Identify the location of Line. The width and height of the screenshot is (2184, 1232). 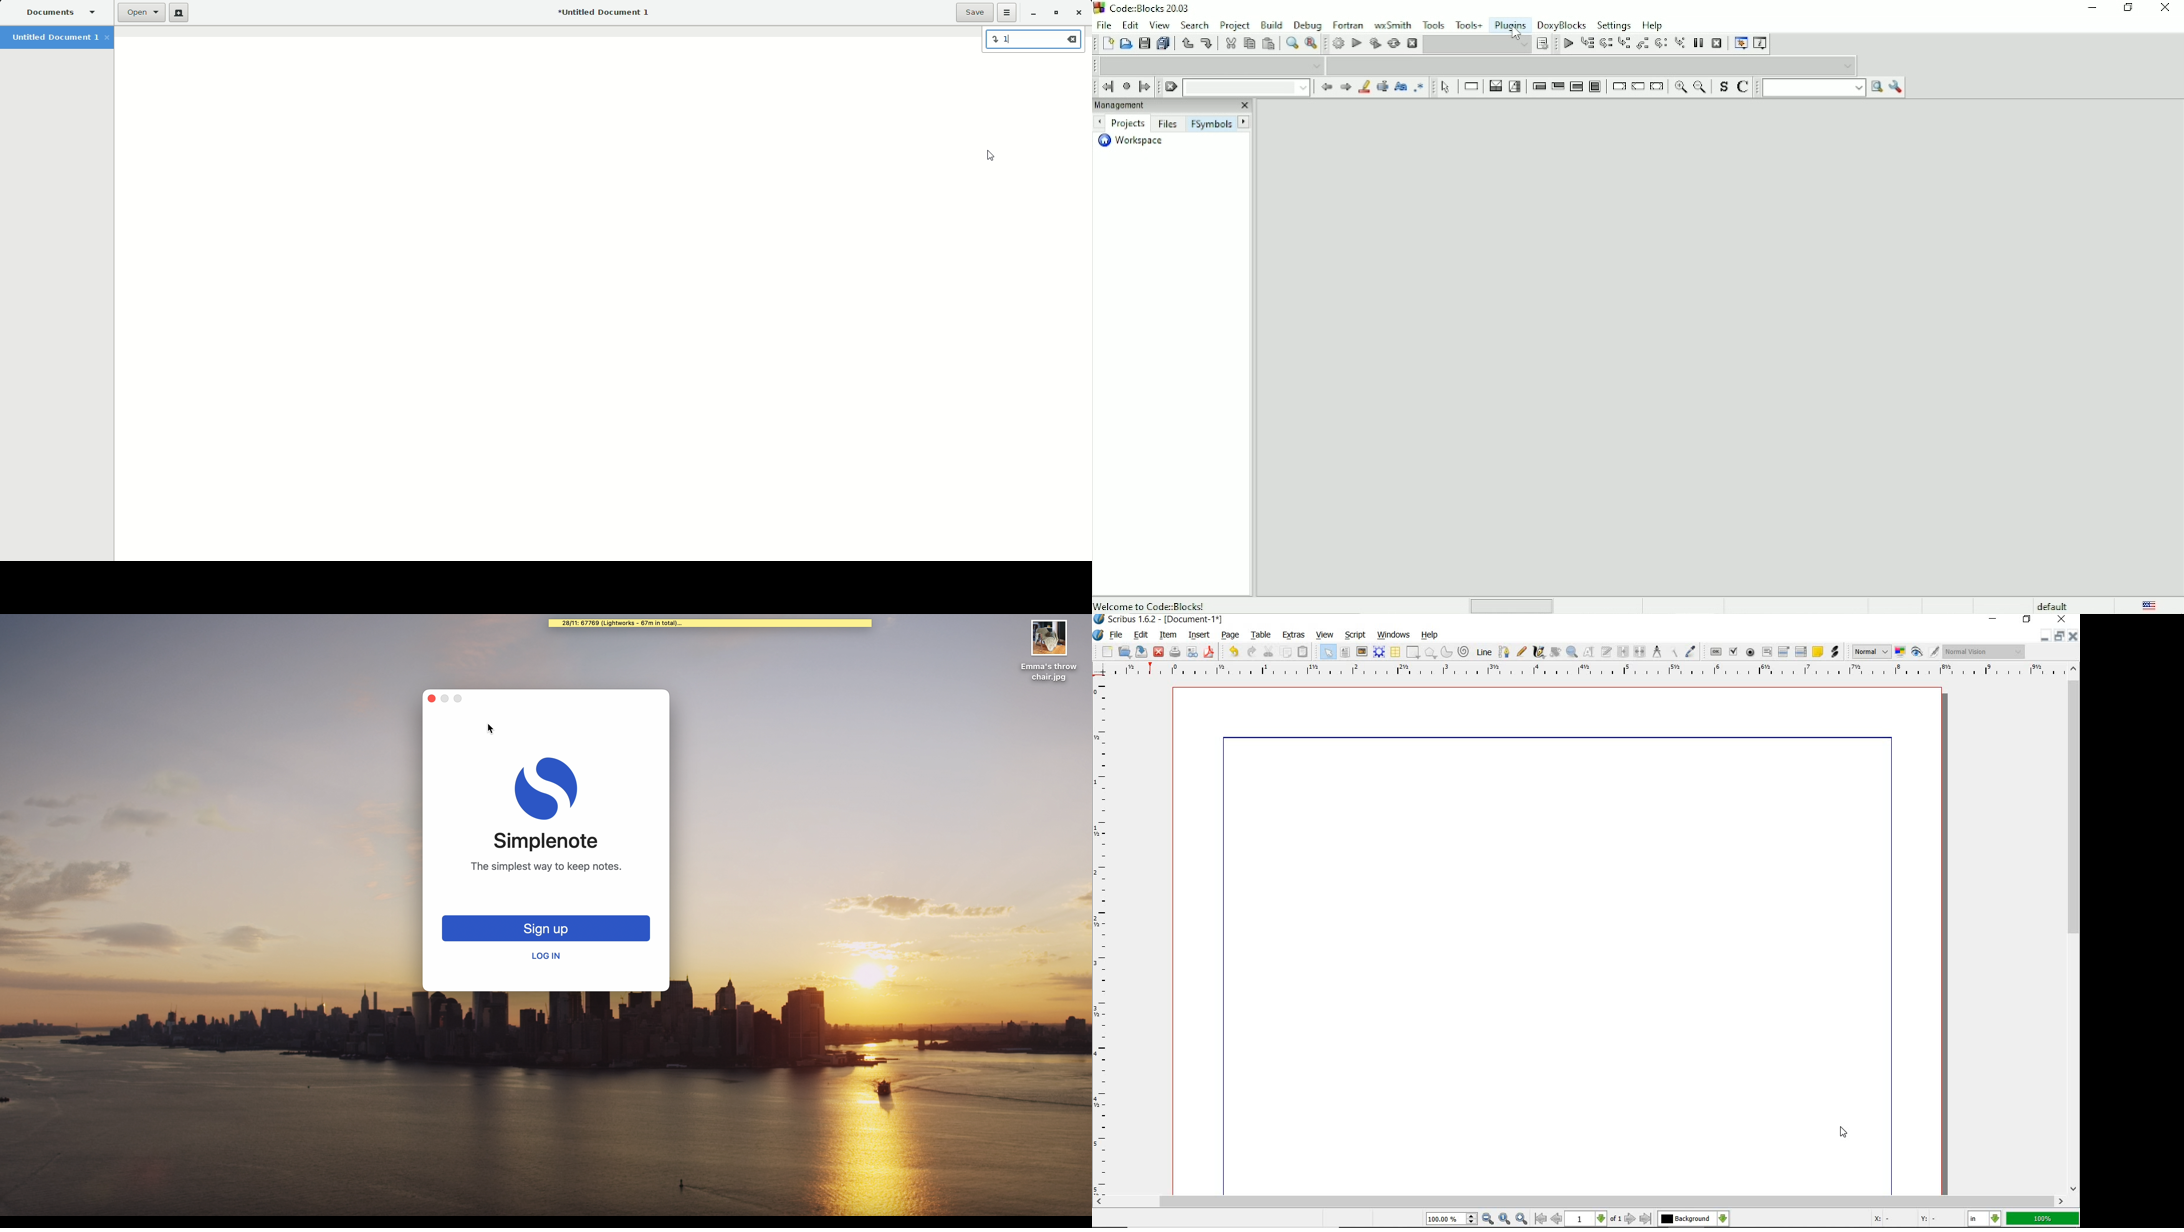
(1484, 652).